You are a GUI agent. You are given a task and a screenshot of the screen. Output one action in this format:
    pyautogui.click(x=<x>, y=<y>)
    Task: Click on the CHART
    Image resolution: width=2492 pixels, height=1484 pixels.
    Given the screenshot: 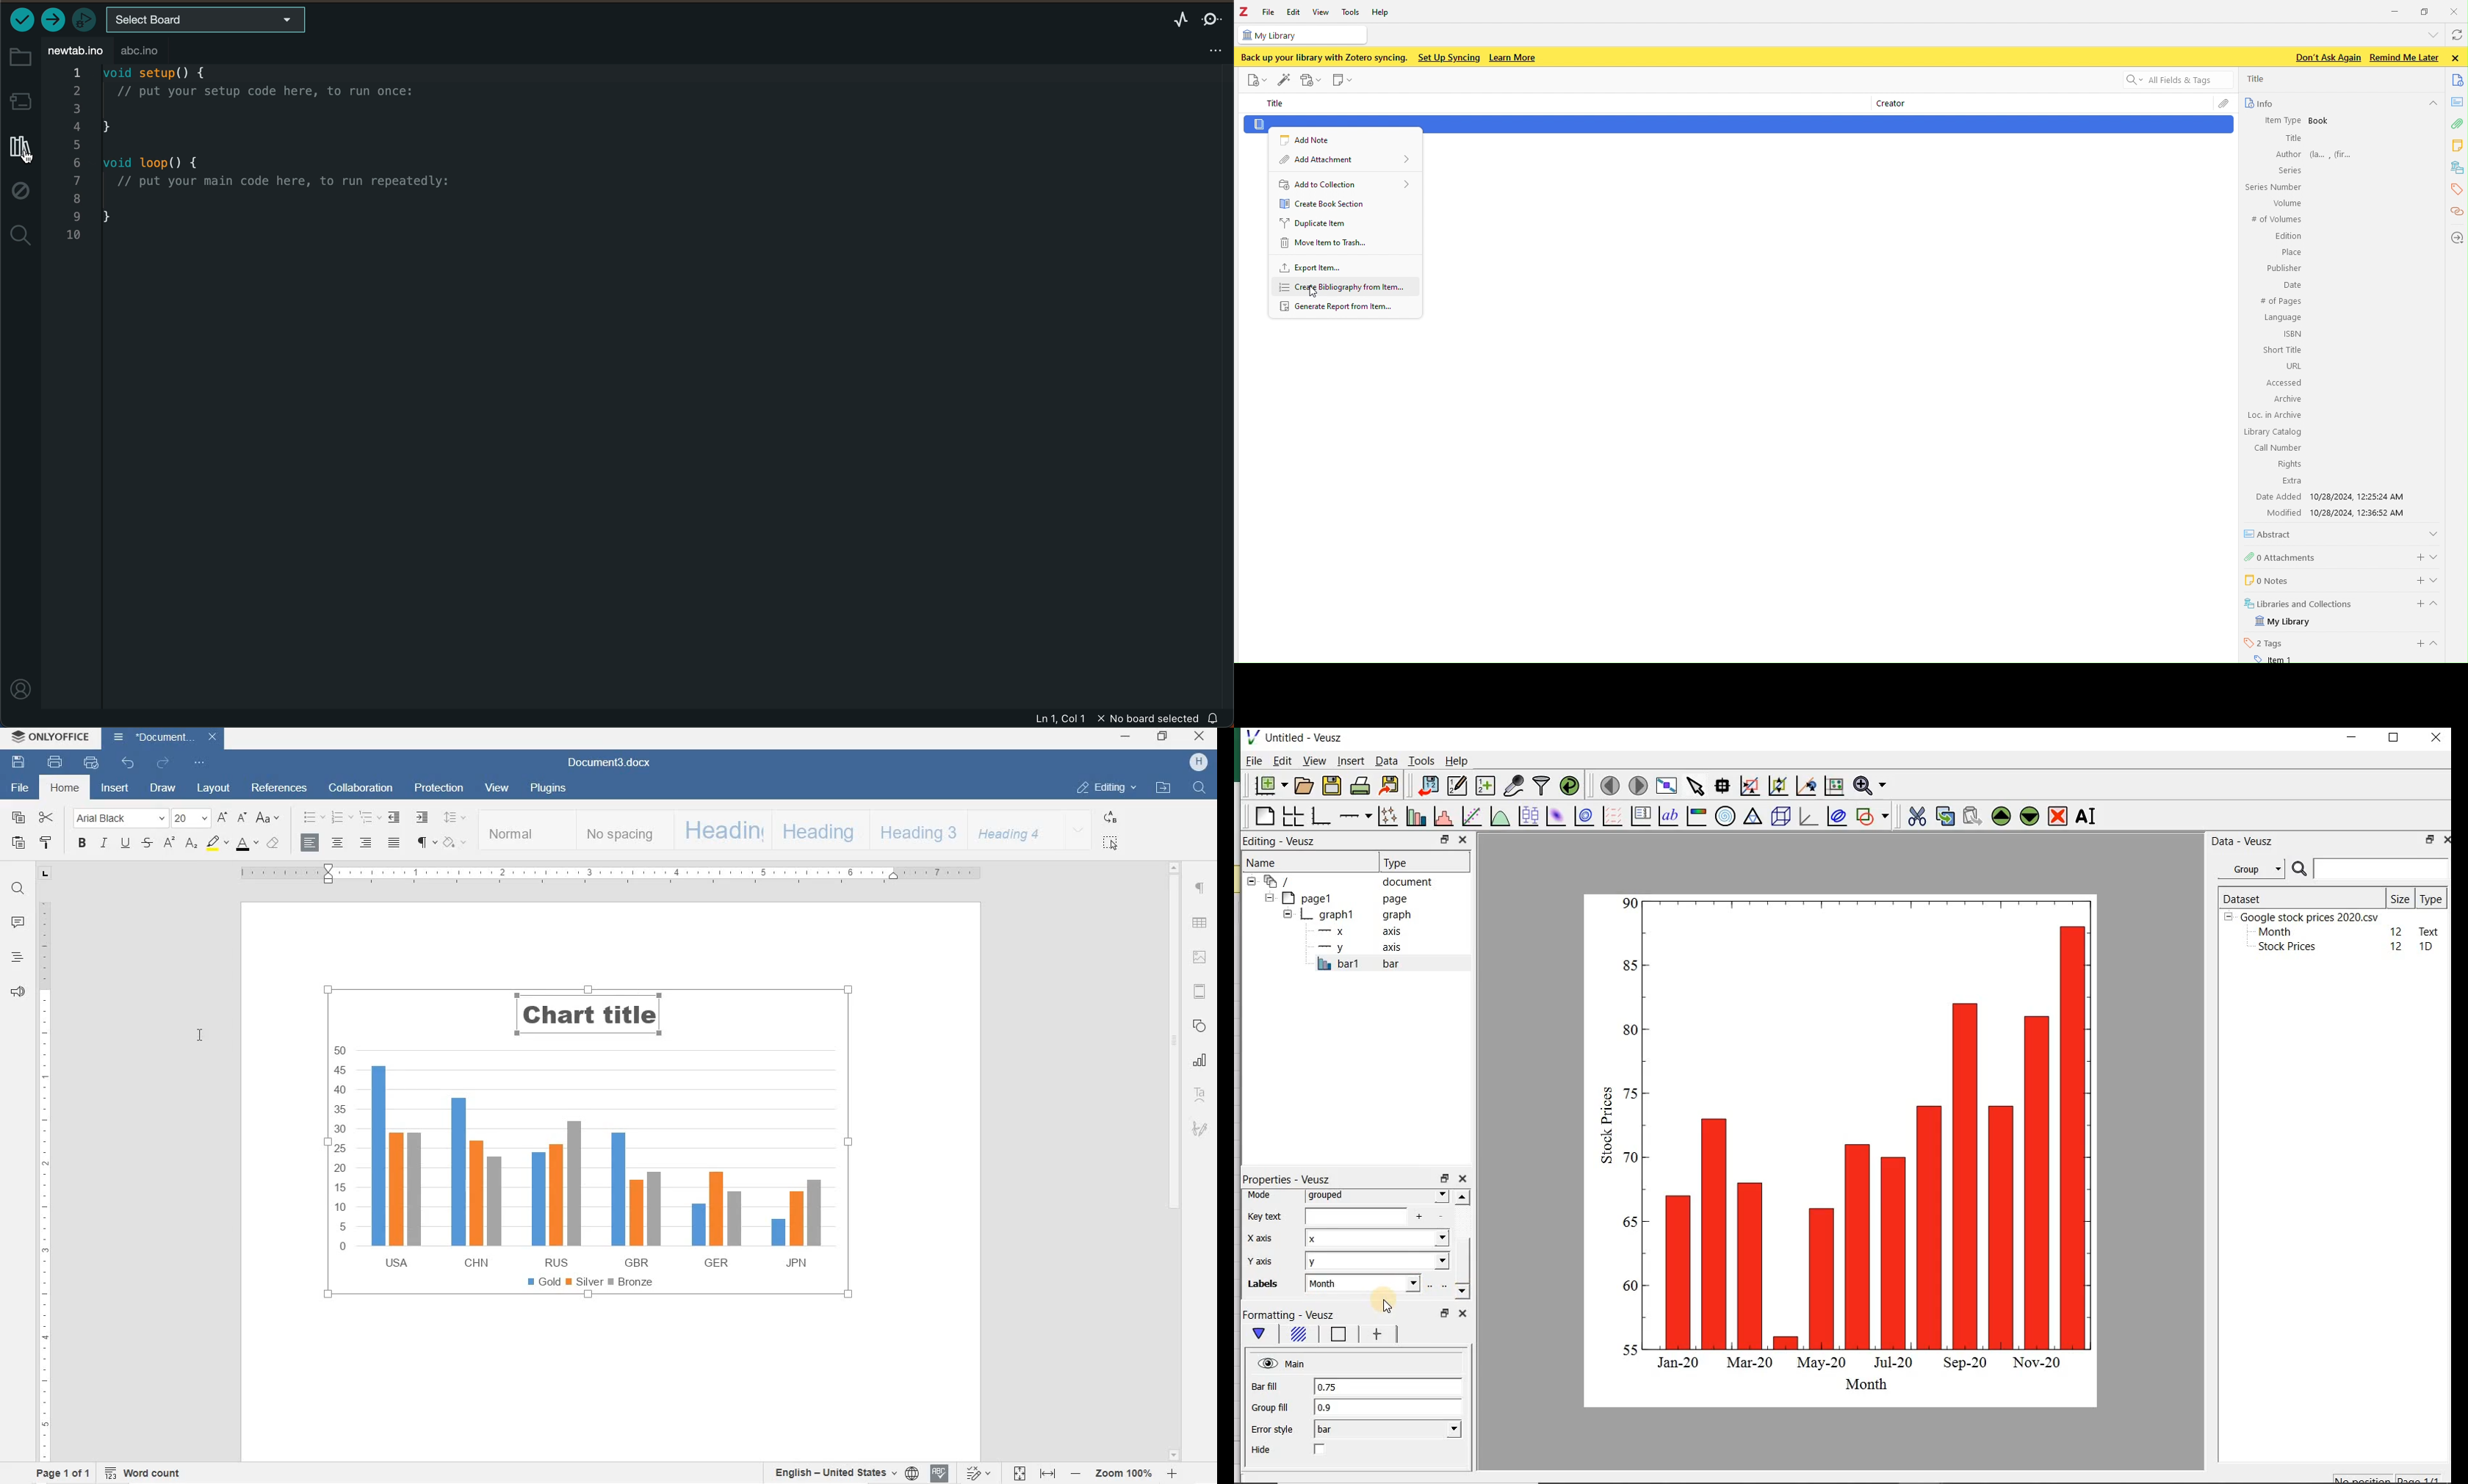 What is the action you would take?
    pyautogui.click(x=590, y=1192)
    